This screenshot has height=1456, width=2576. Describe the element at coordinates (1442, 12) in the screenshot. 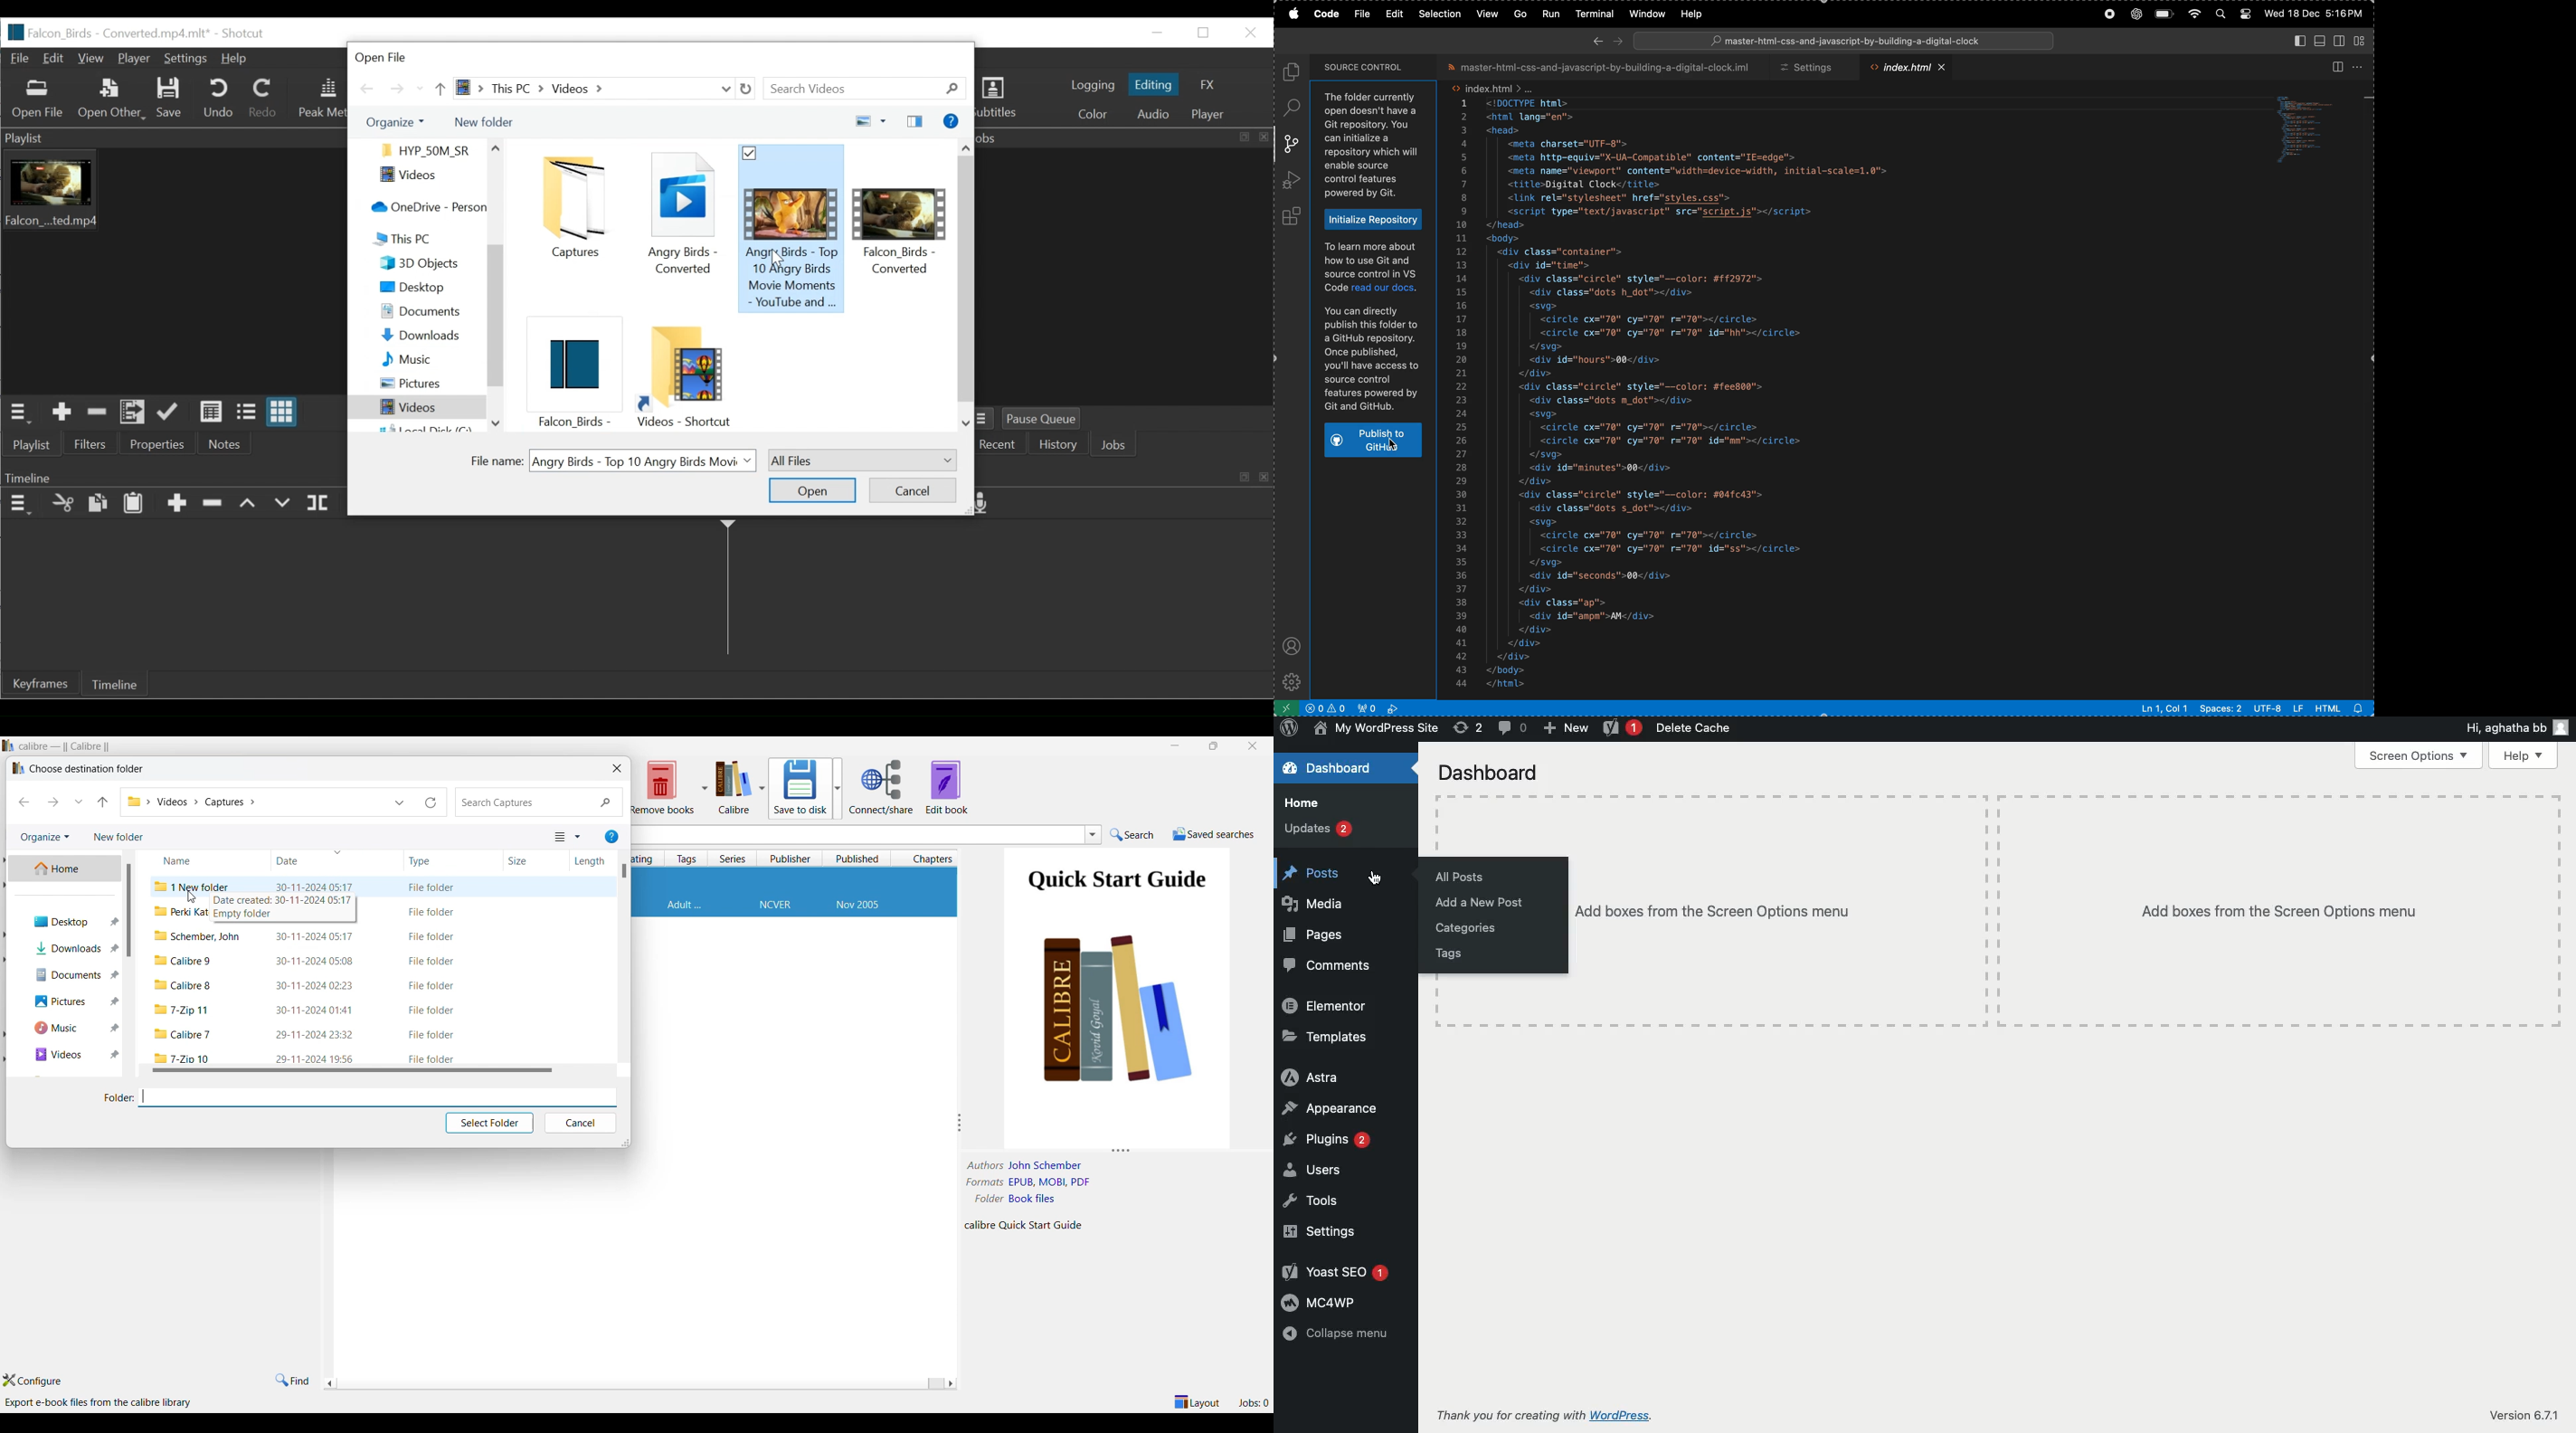

I see `slection` at that location.